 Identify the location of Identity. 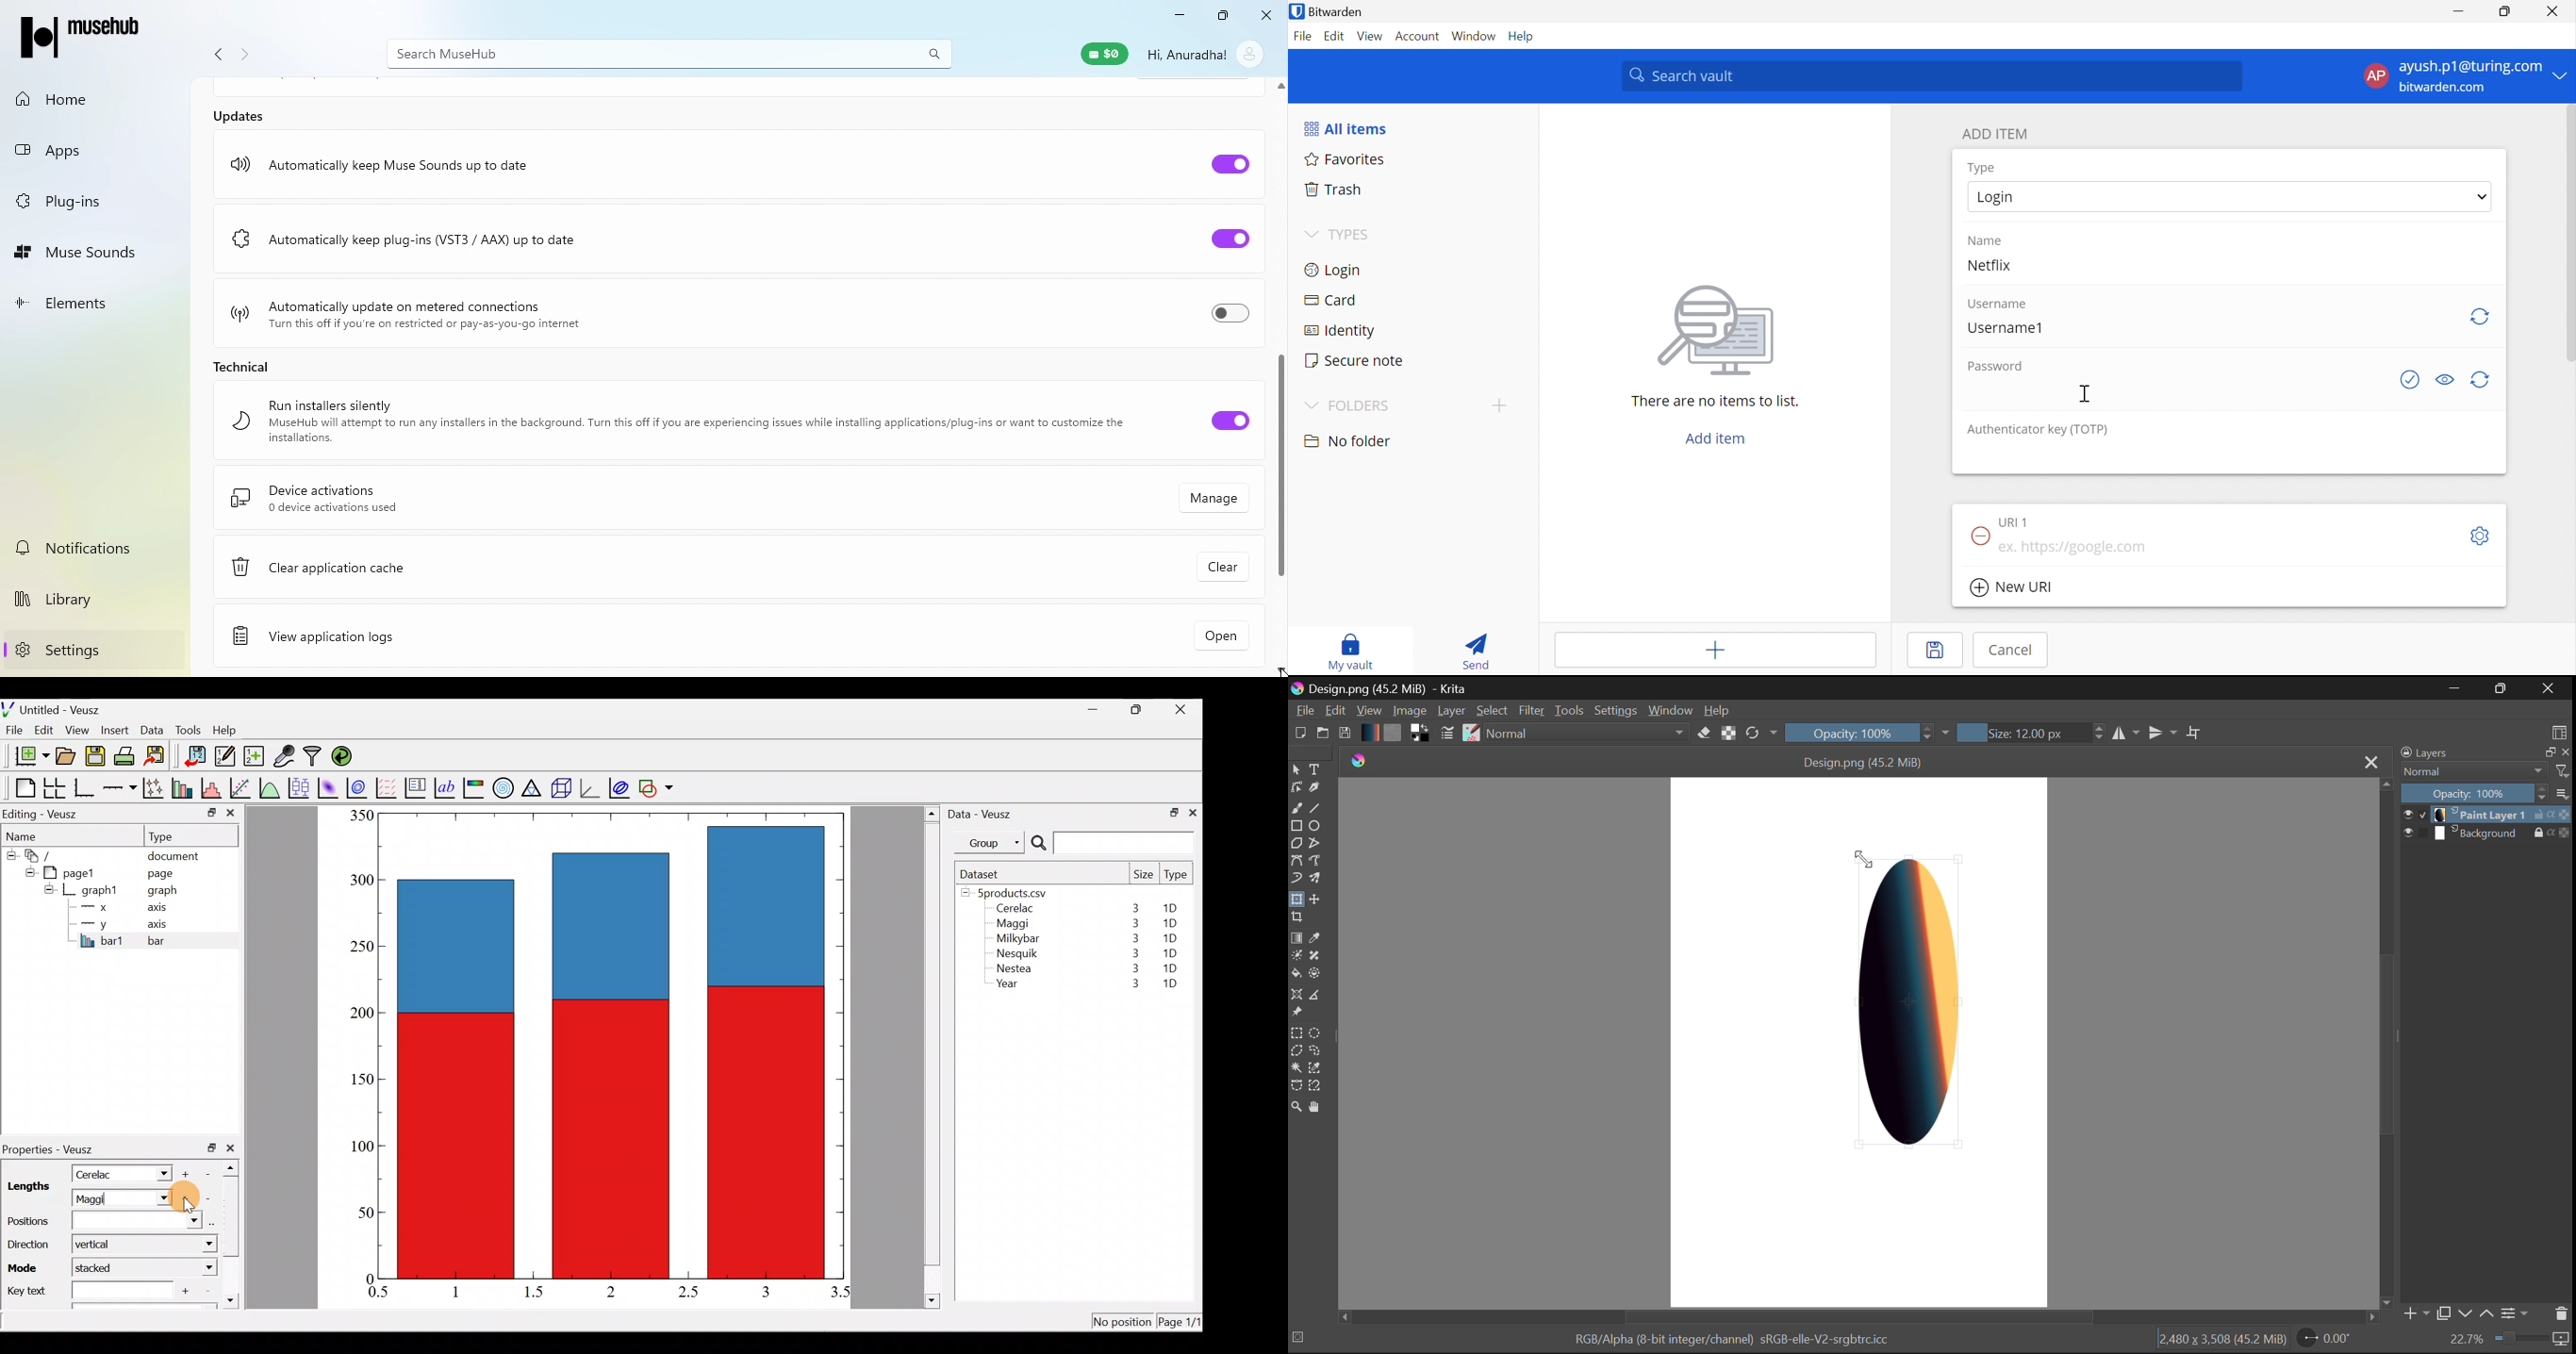
(1336, 330).